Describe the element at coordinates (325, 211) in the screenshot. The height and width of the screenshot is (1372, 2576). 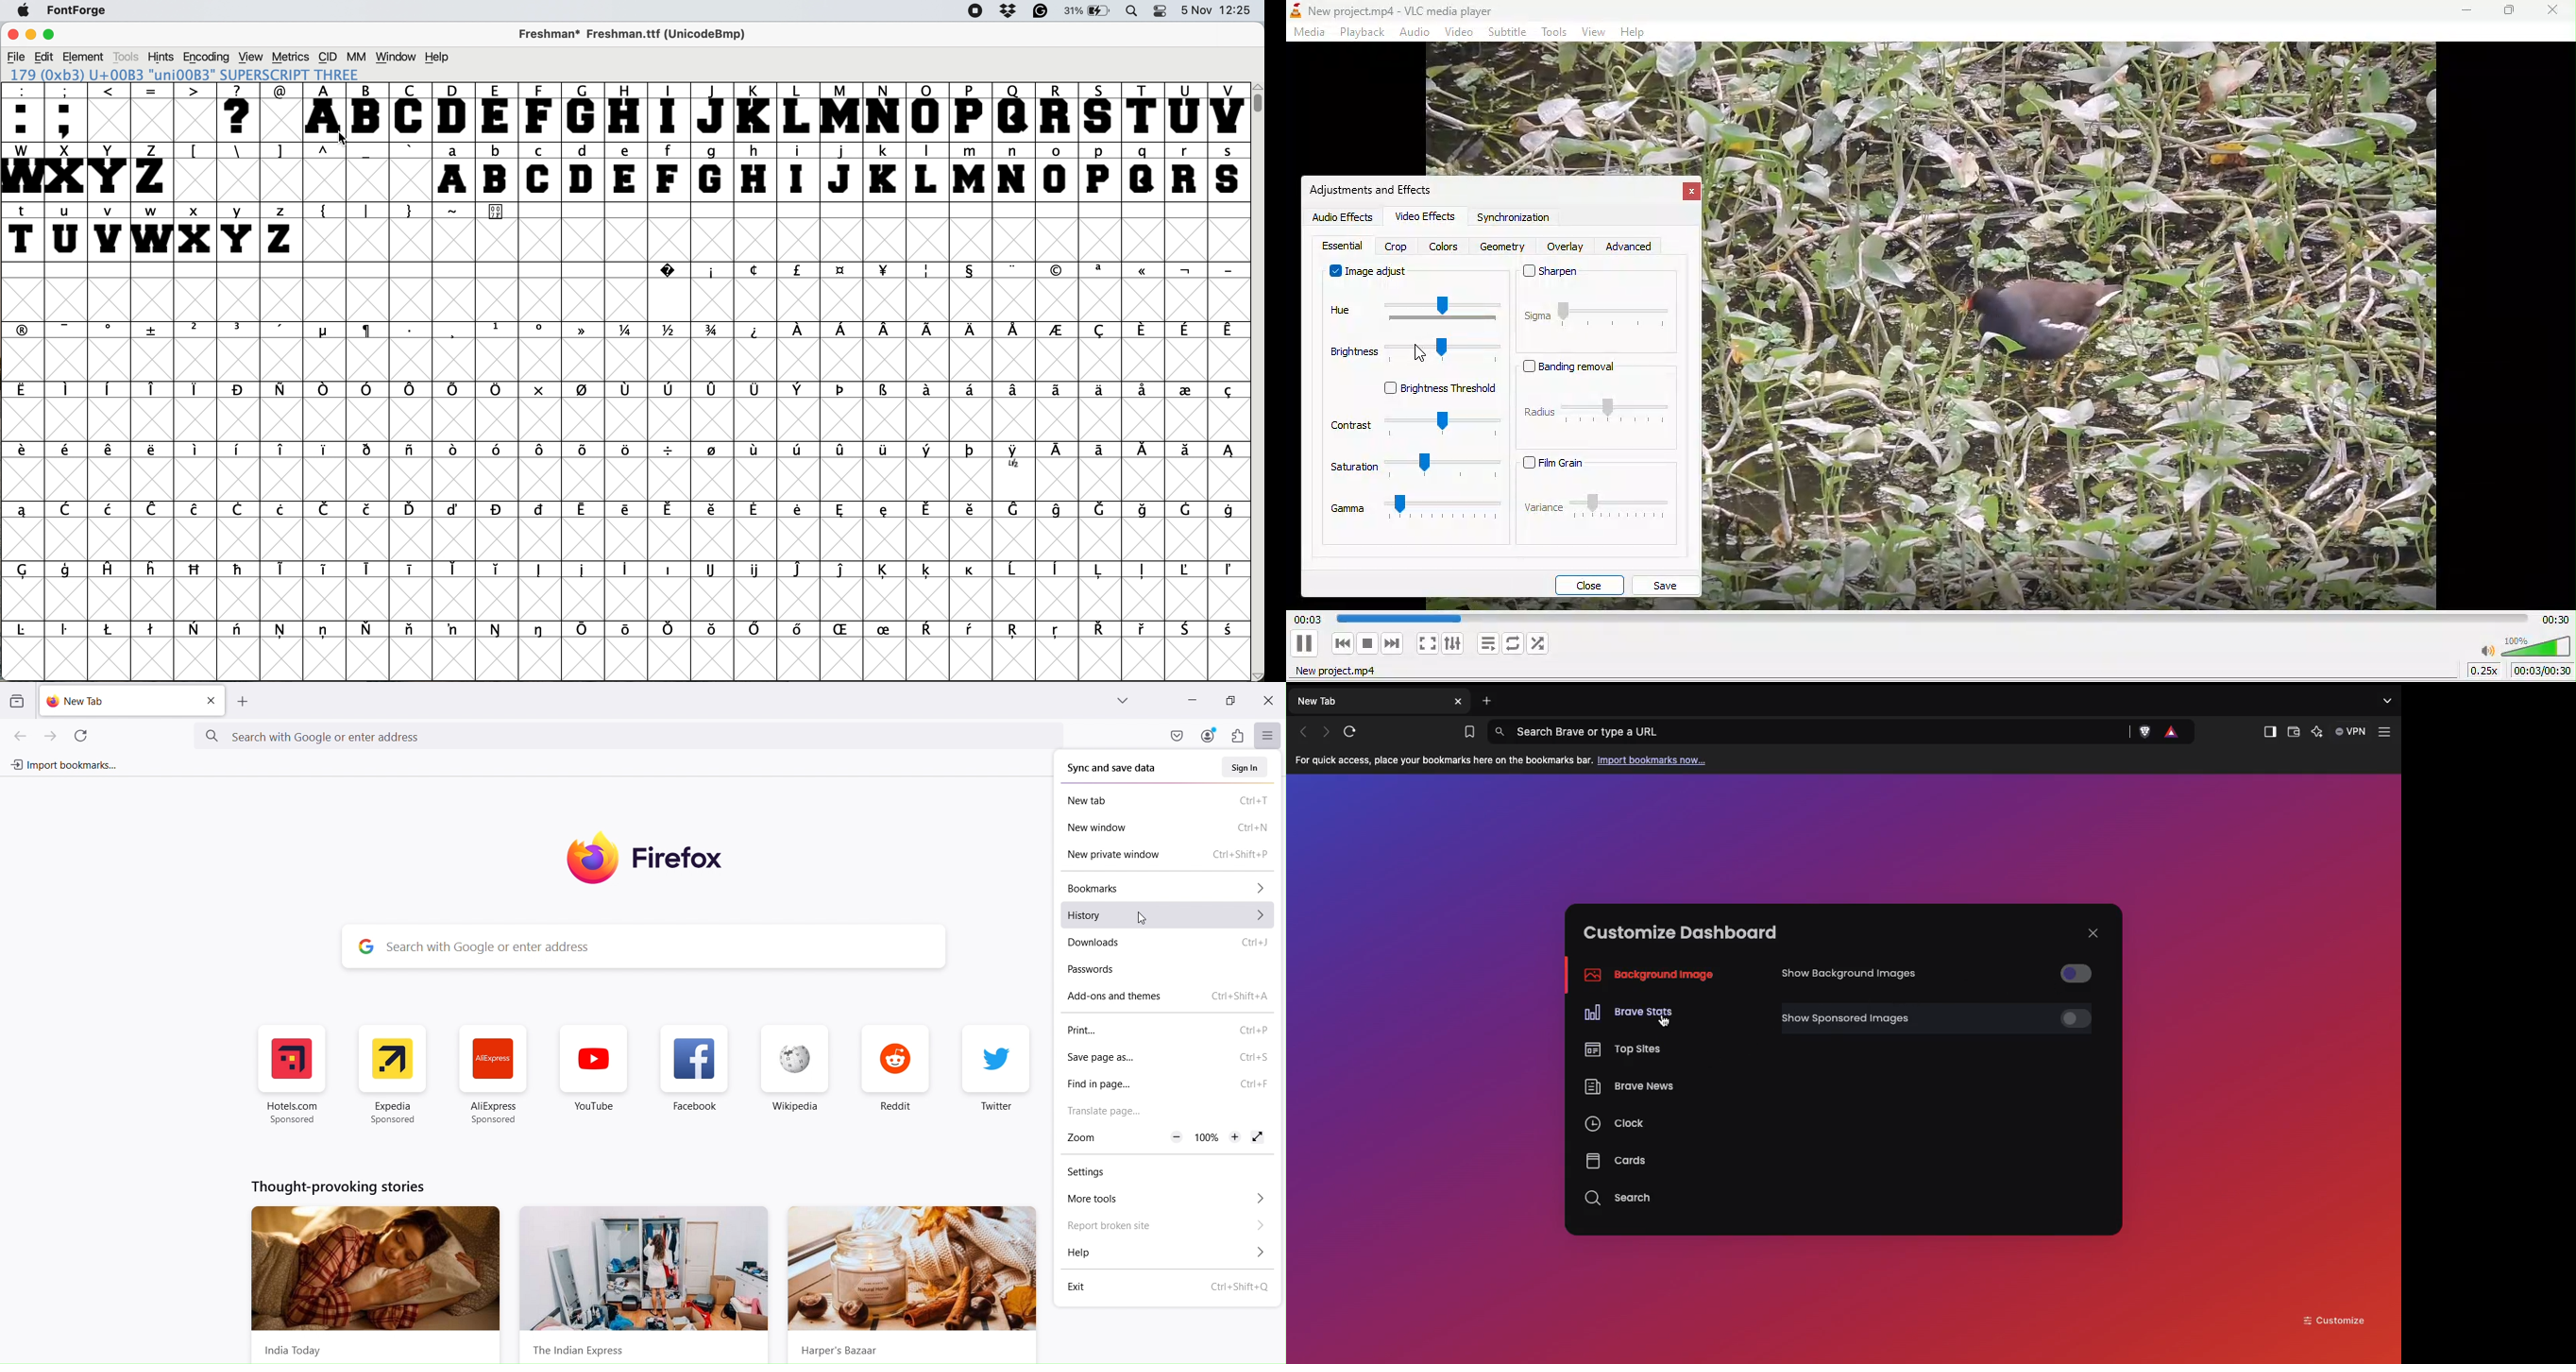
I see `{` at that location.